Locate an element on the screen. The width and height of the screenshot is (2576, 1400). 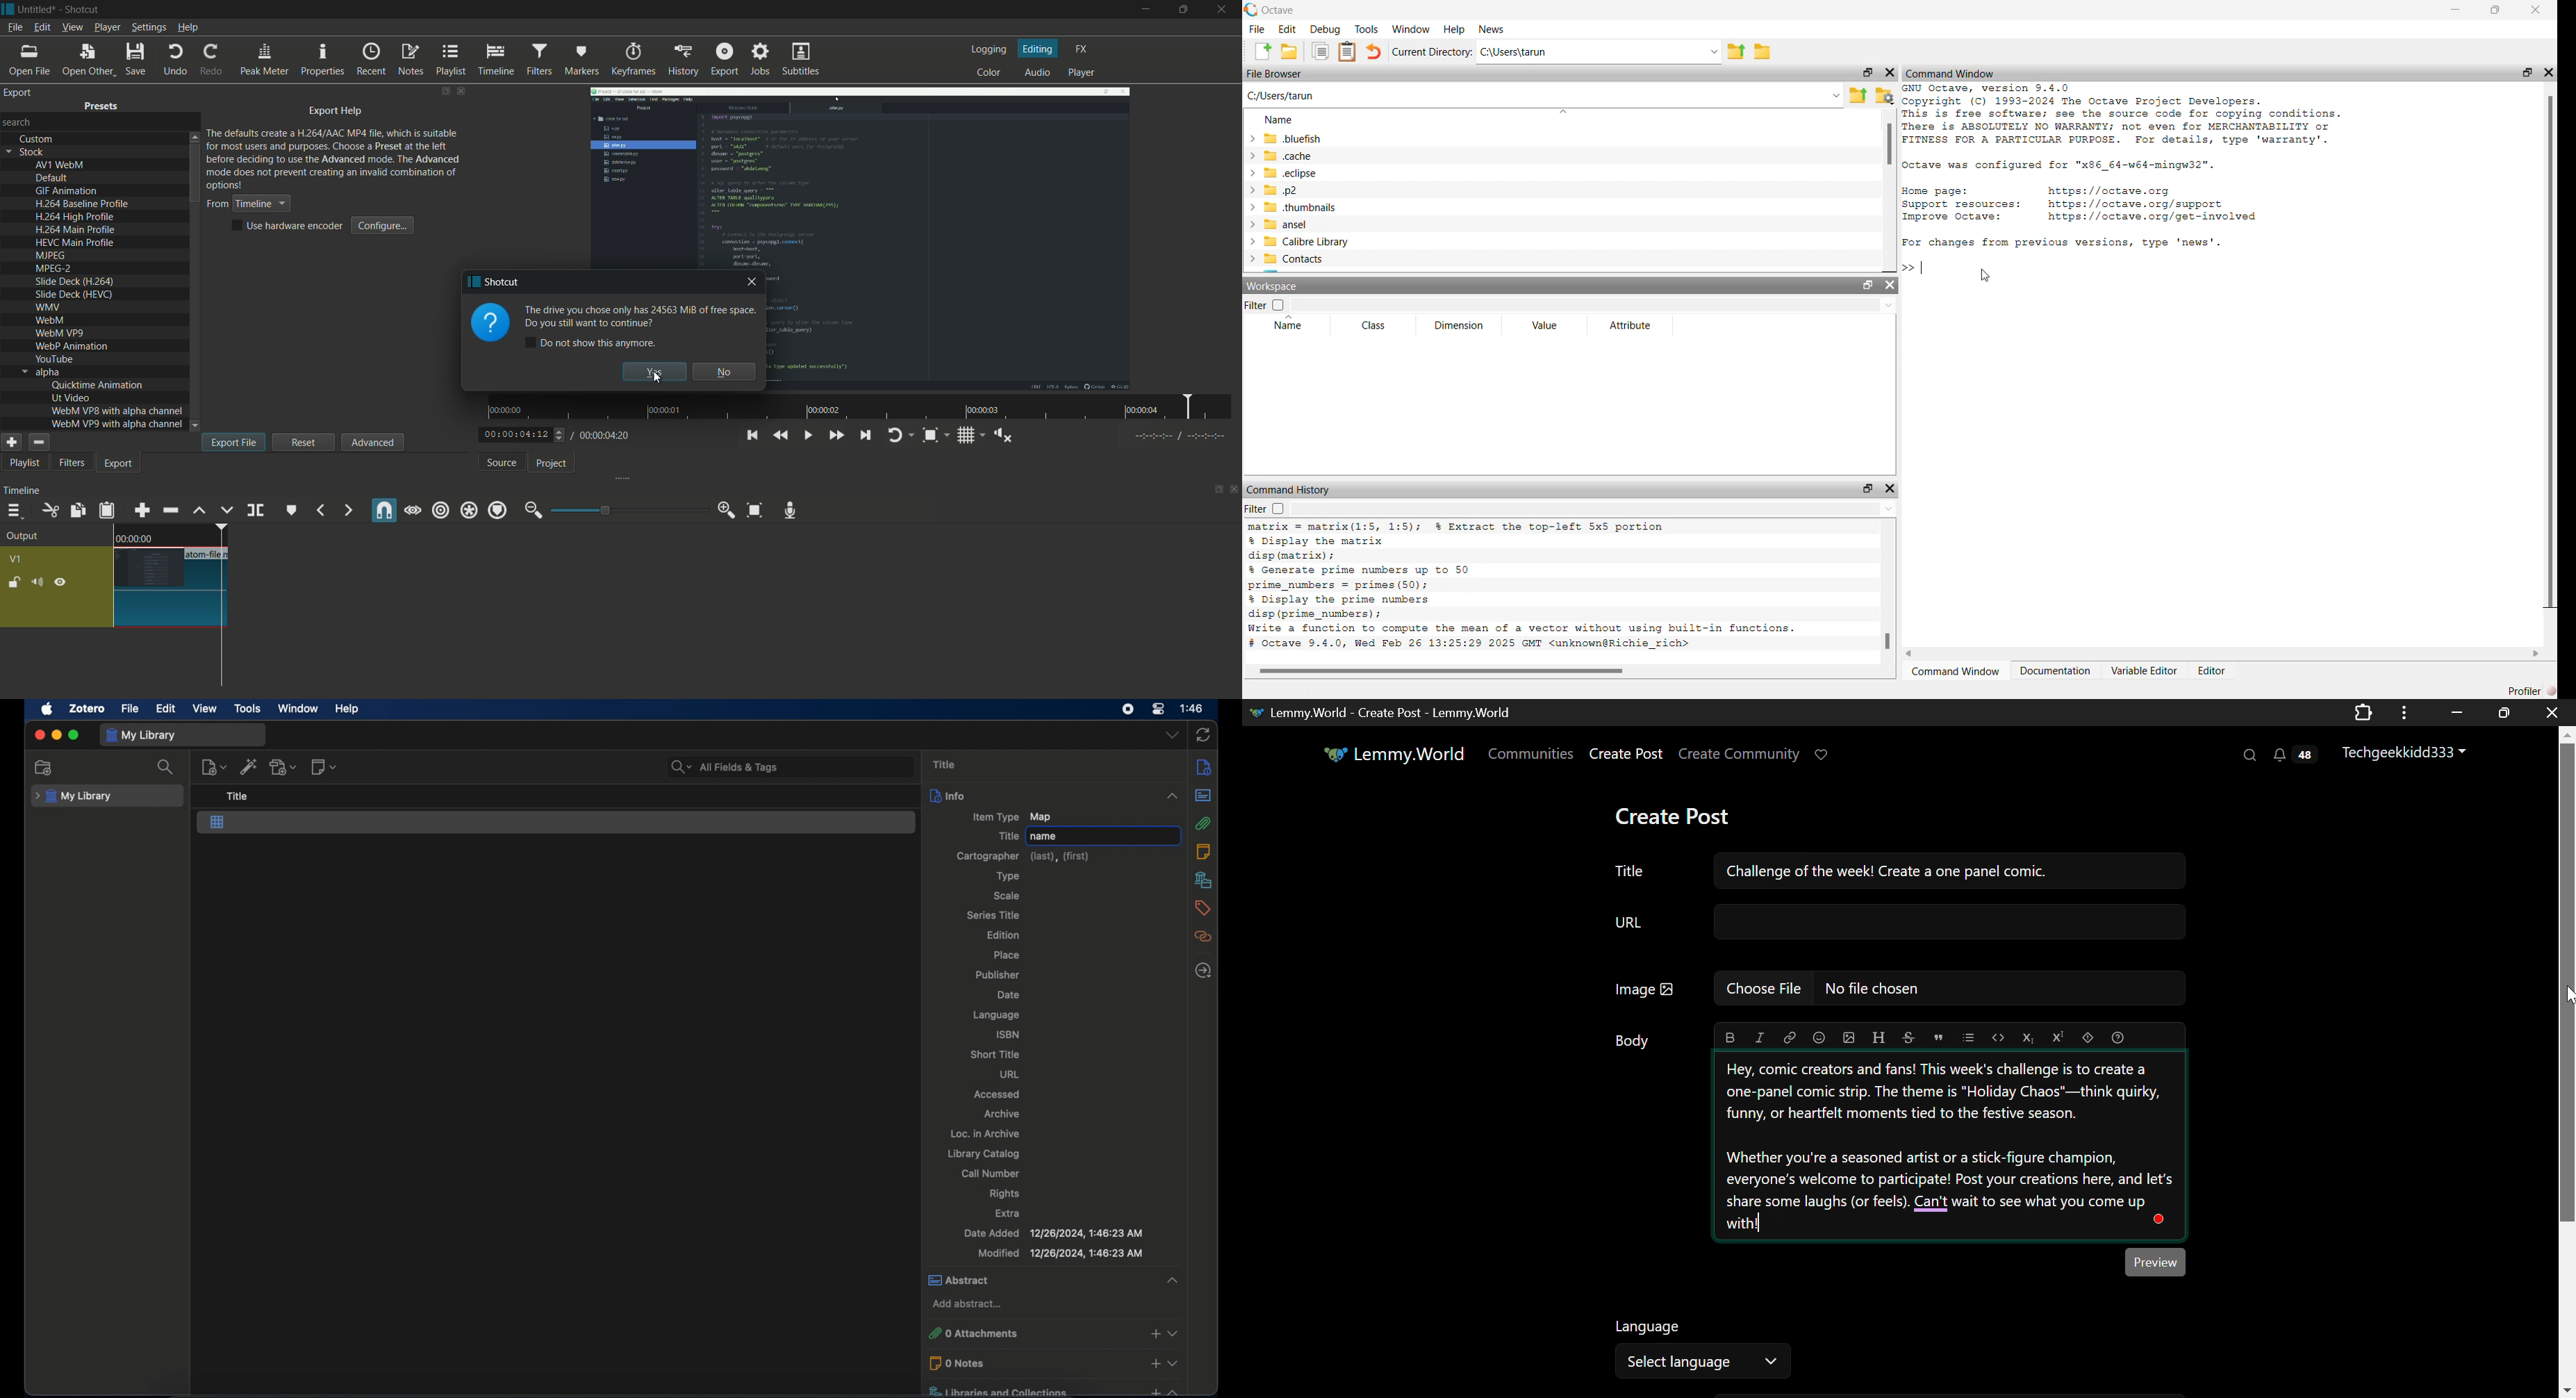
close timeline is located at coordinates (1235, 490).